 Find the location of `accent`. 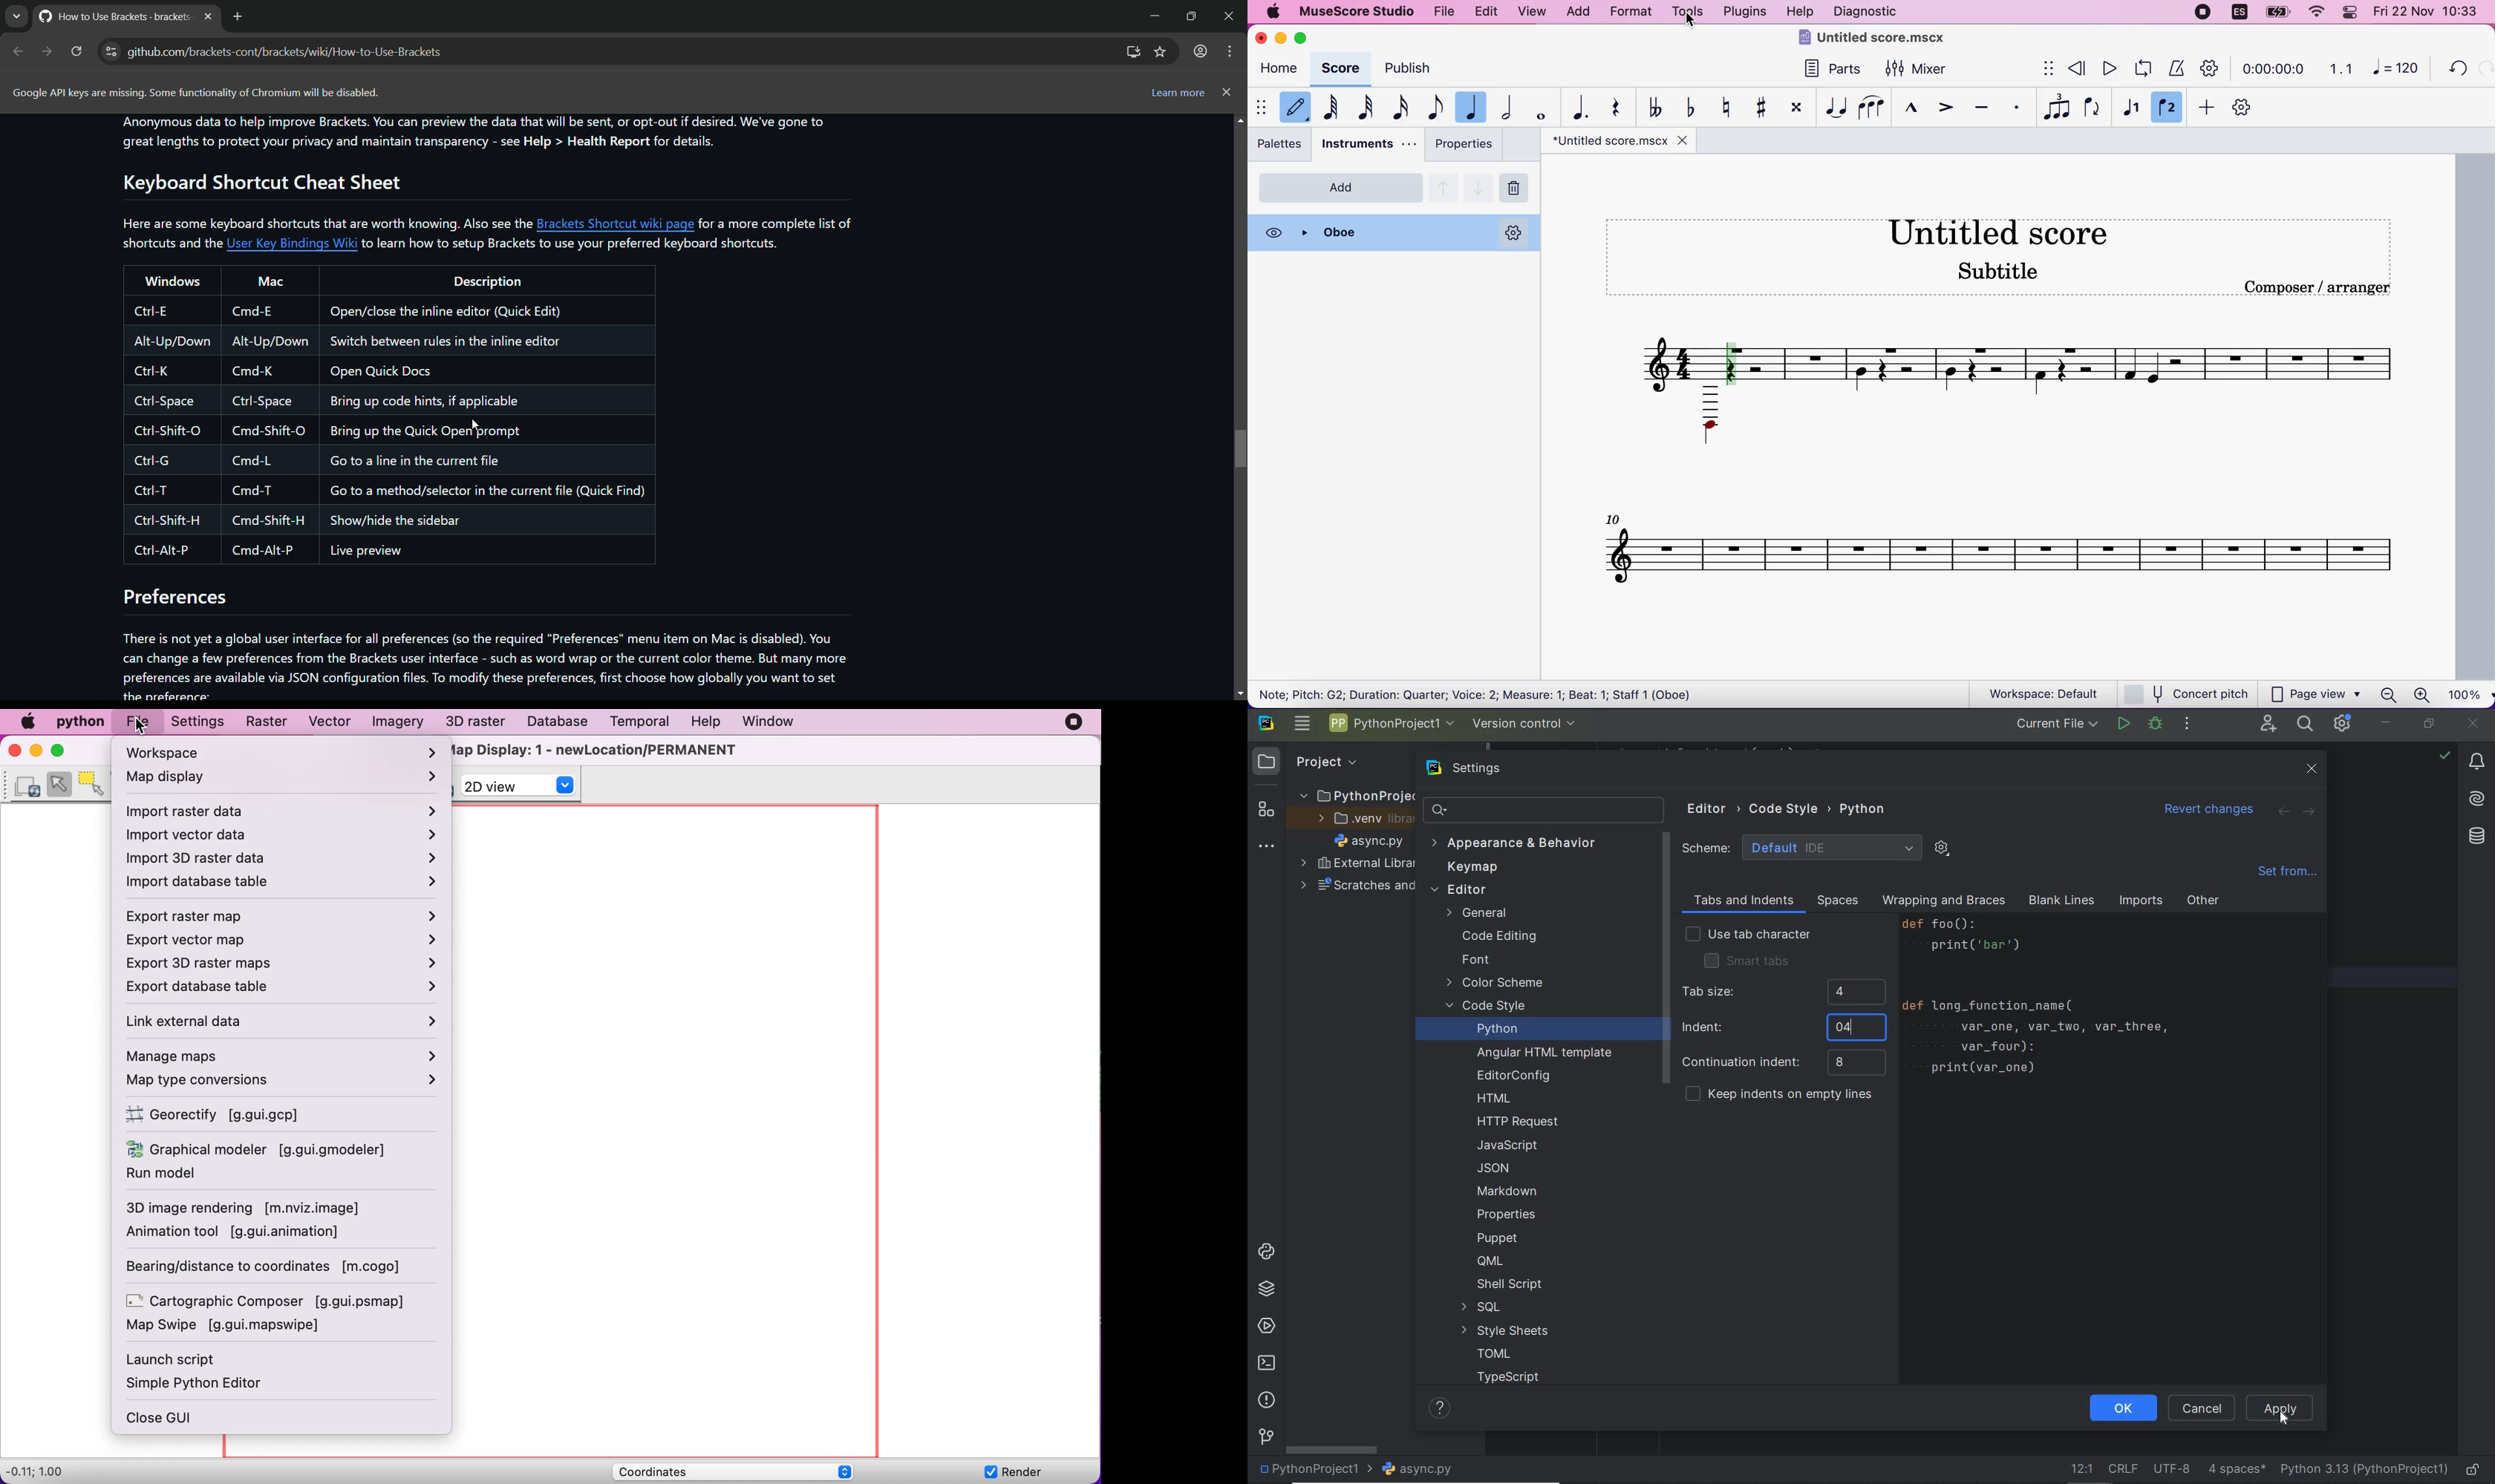

accent is located at coordinates (1947, 109).